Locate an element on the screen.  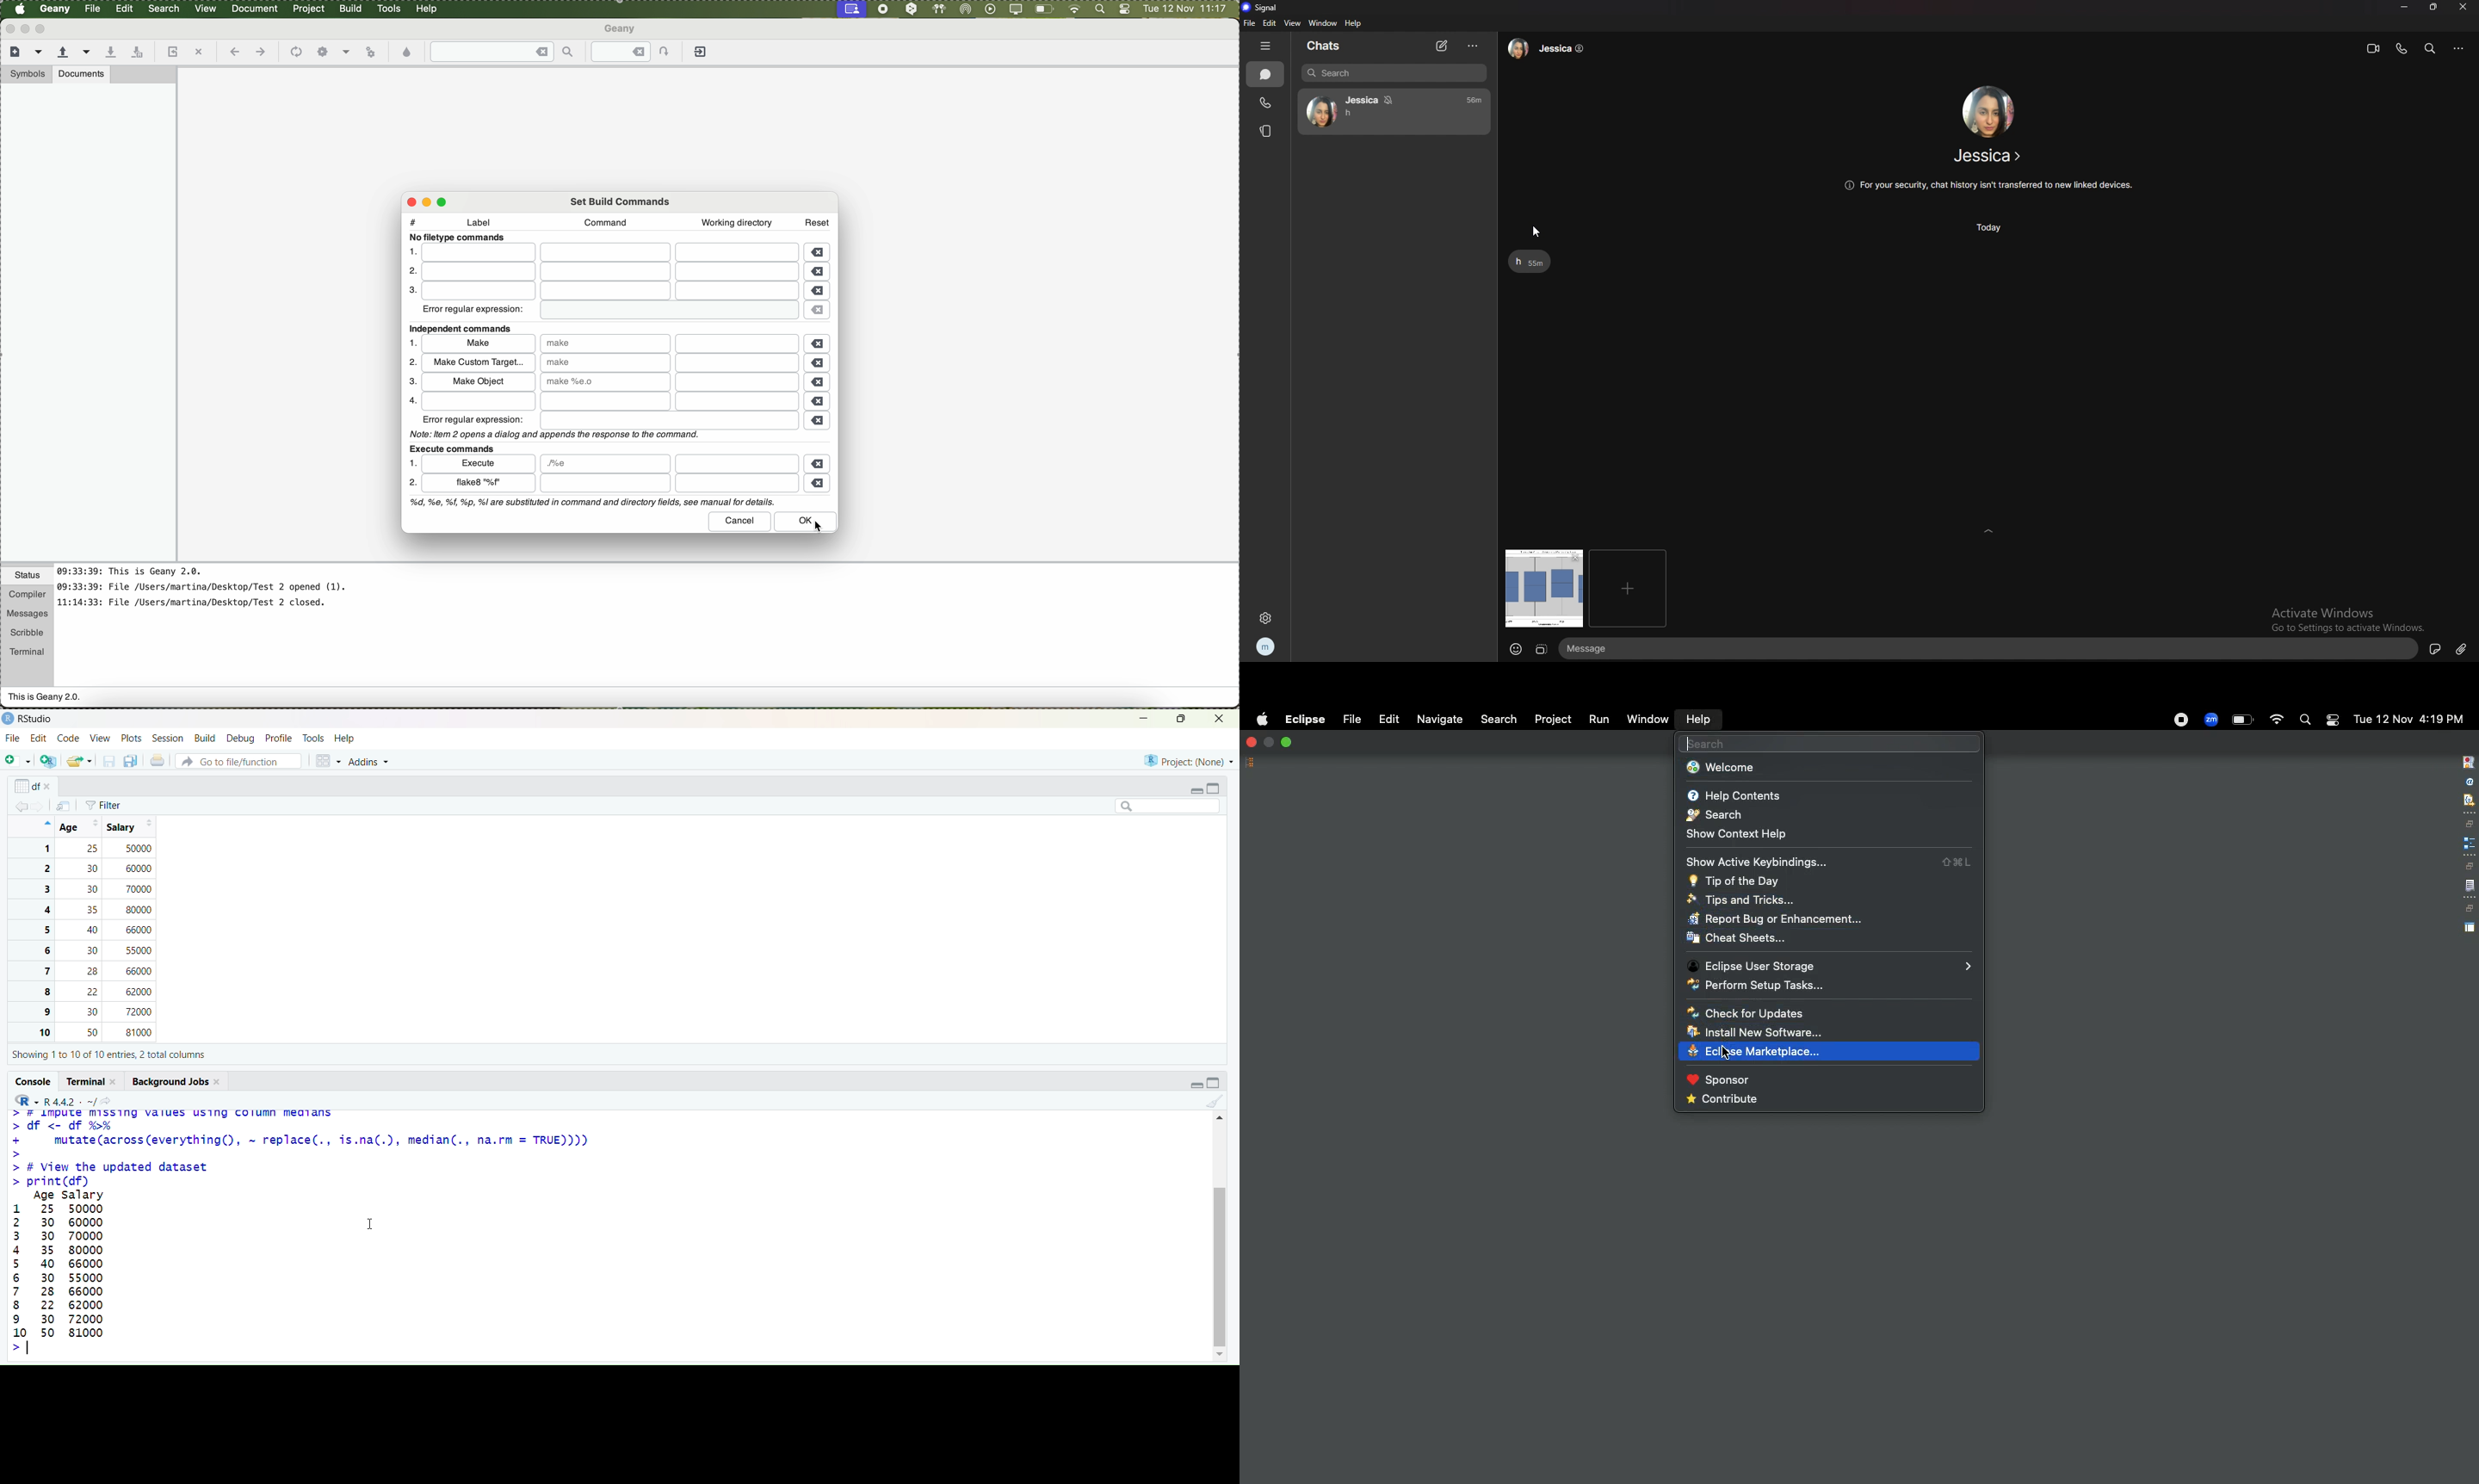
expand is located at coordinates (1192, 1084).